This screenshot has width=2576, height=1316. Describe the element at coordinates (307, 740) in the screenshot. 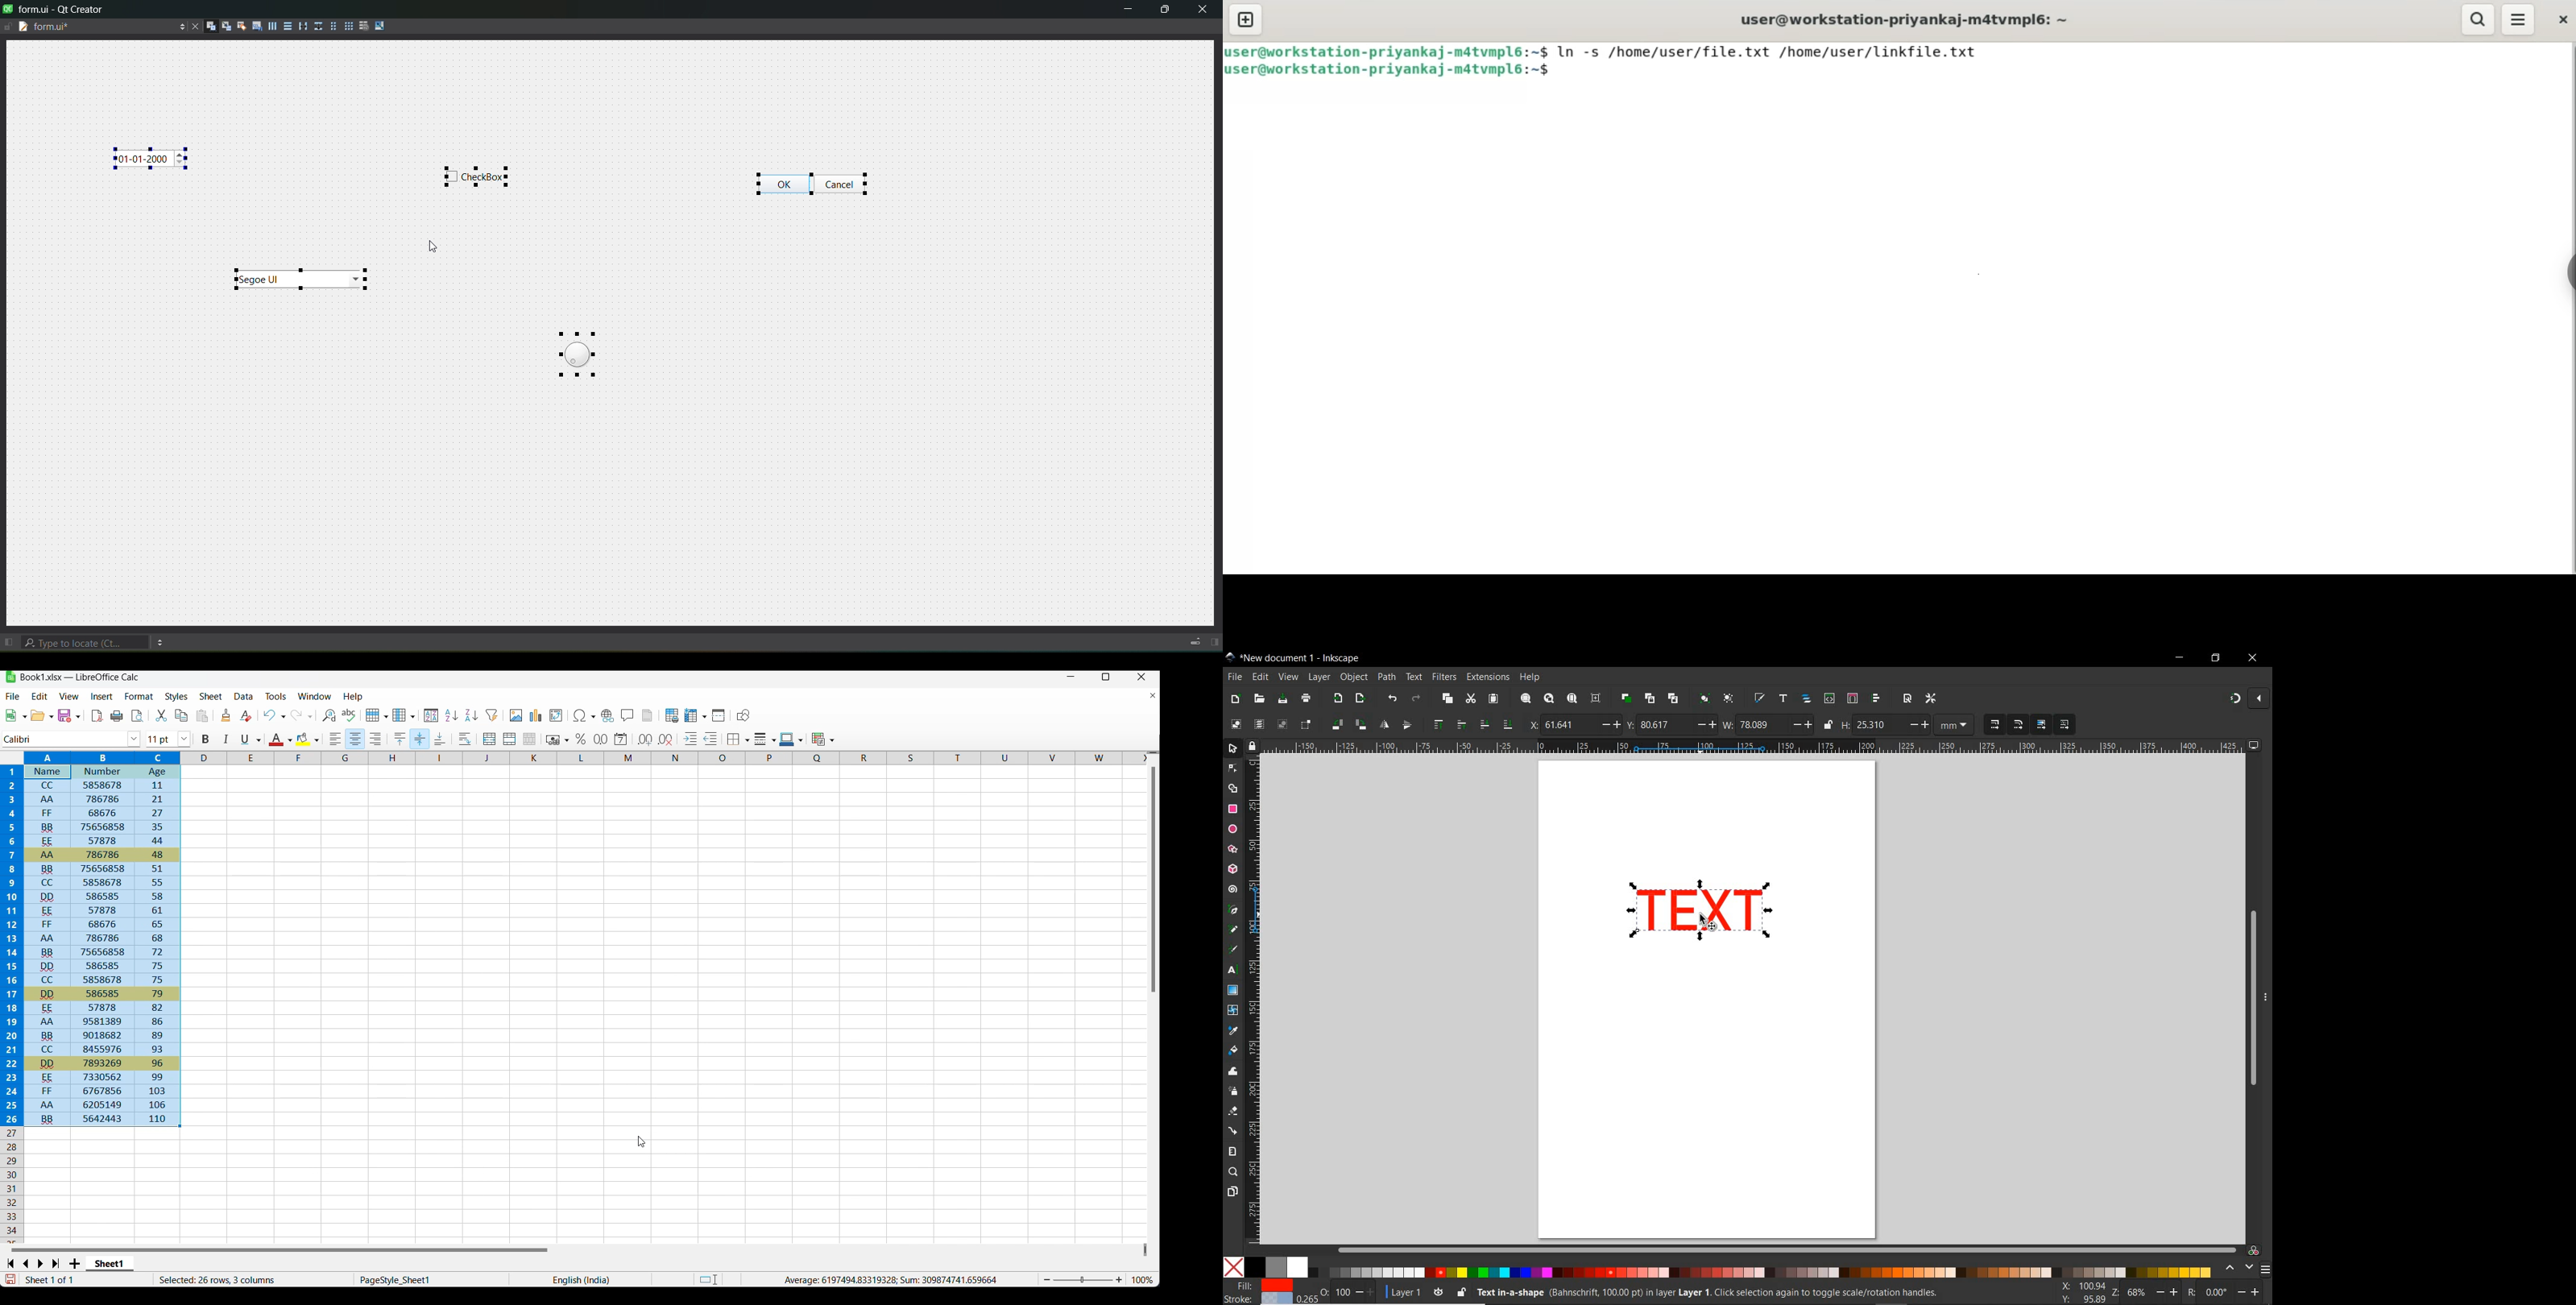

I see `Current highlighted color and other options` at that location.